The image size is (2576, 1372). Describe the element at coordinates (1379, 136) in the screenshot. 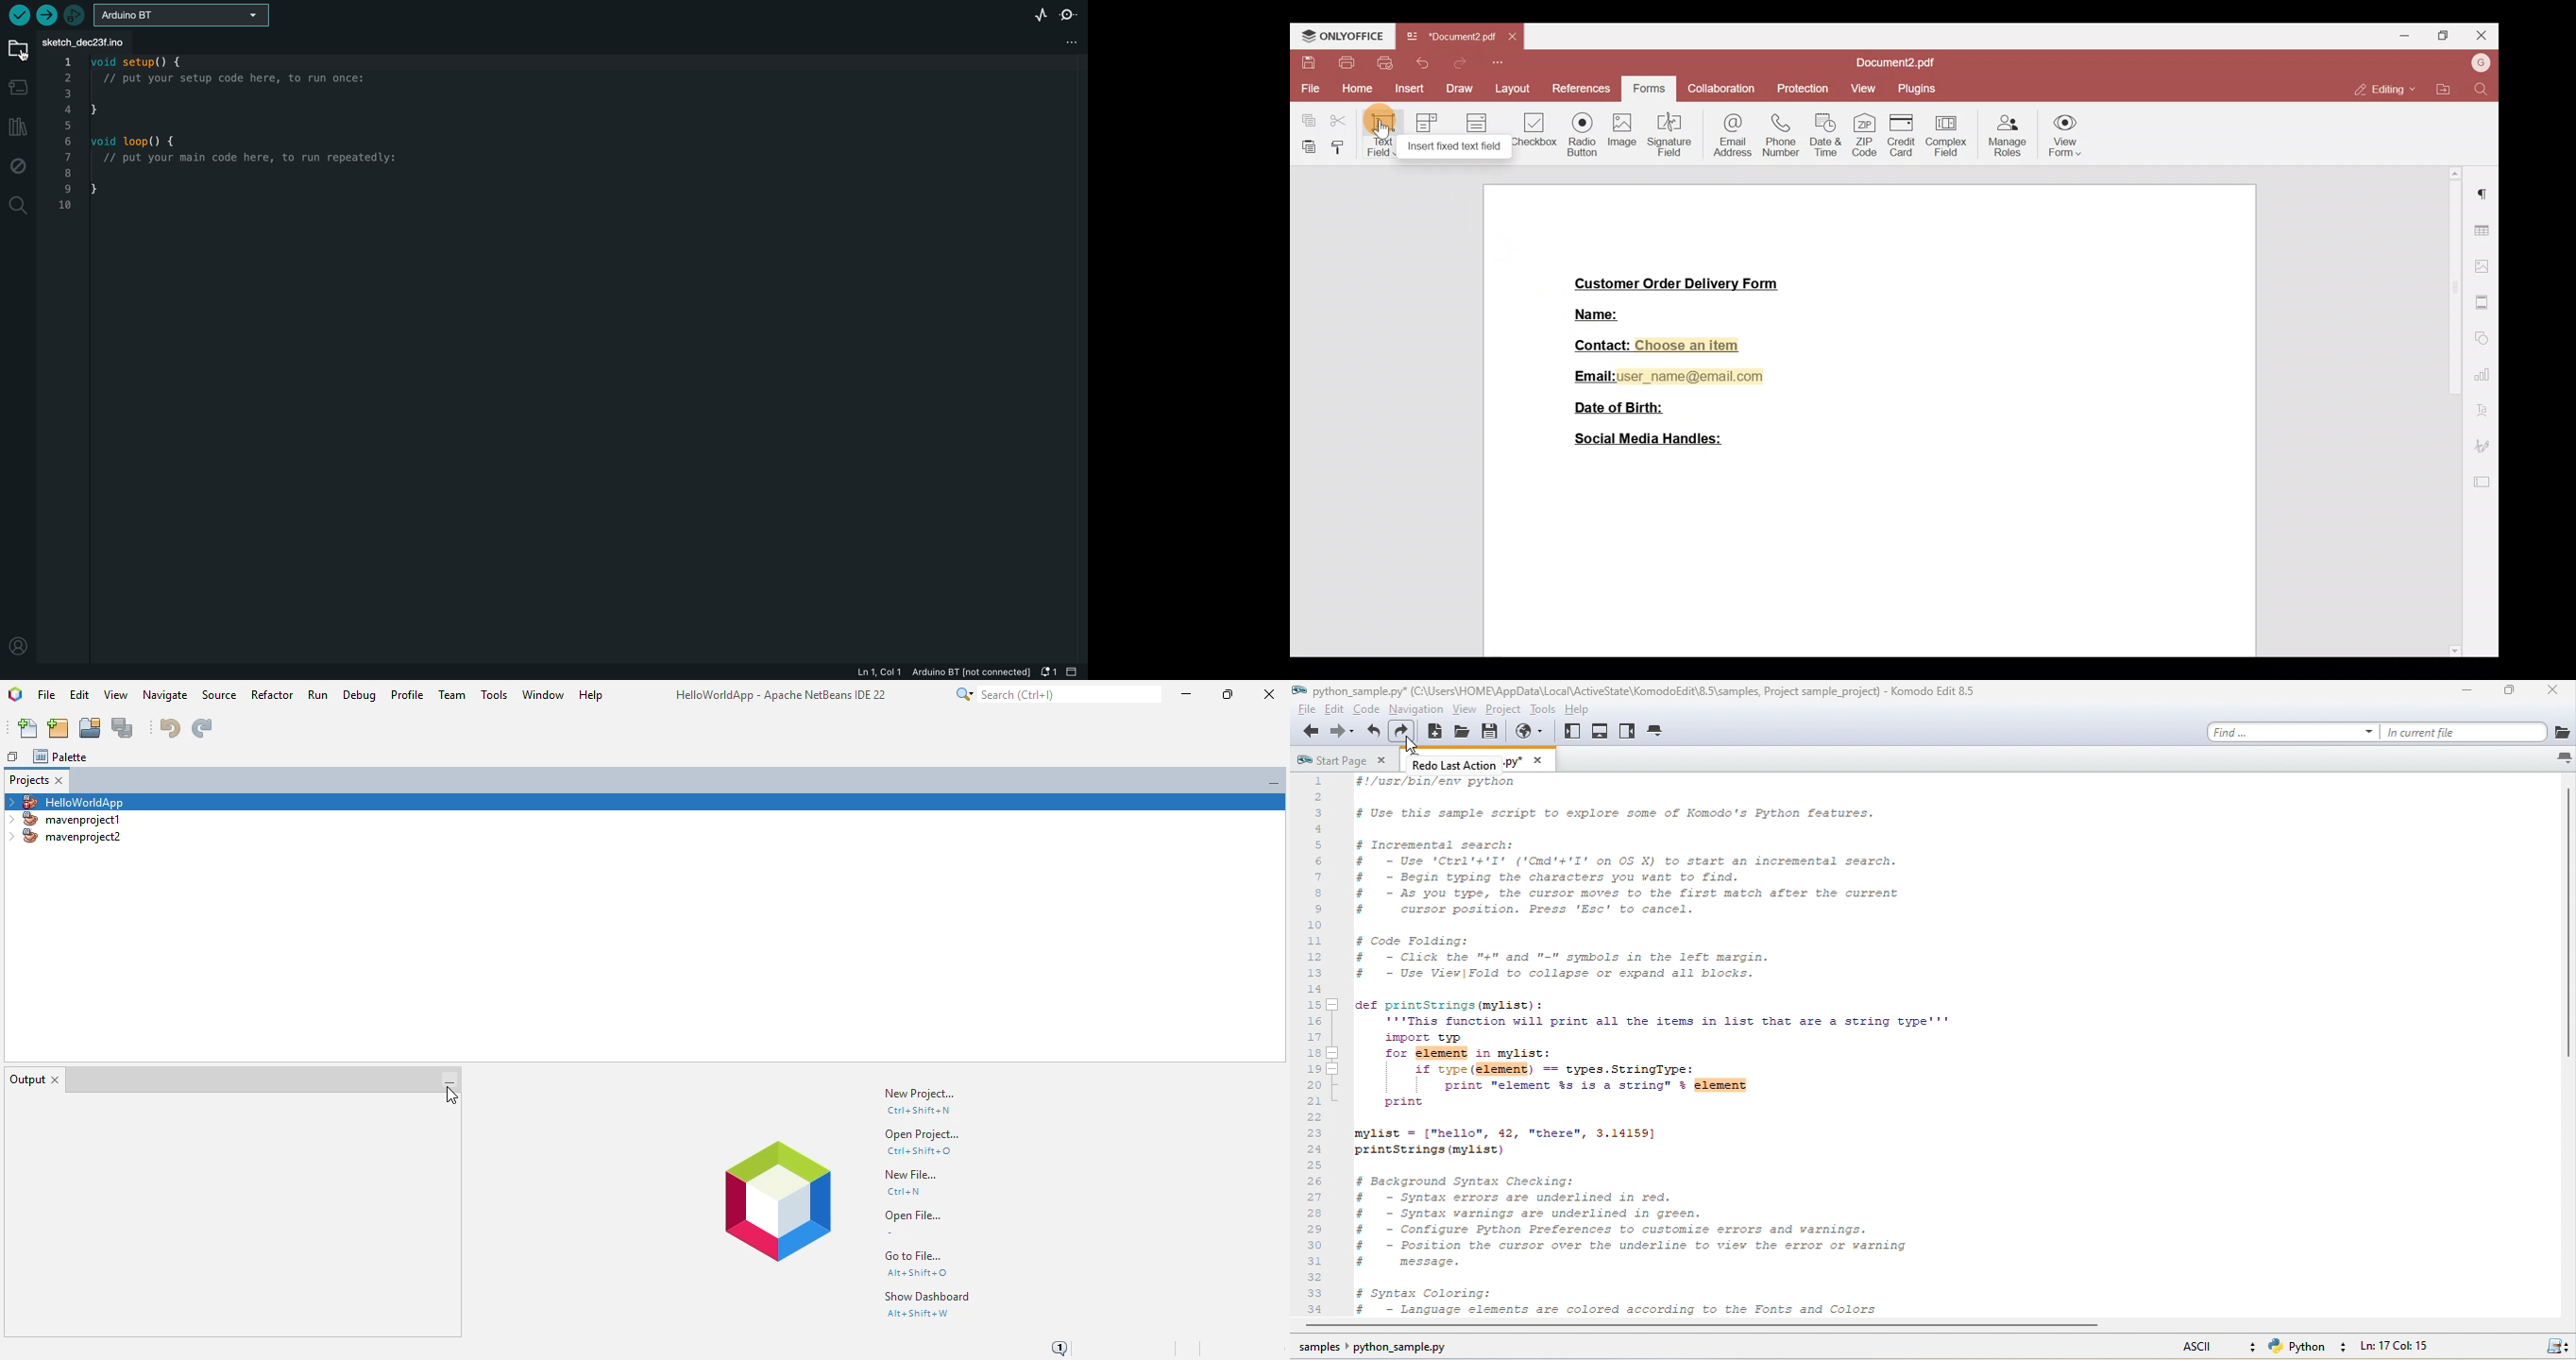

I see `Text field` at that location.